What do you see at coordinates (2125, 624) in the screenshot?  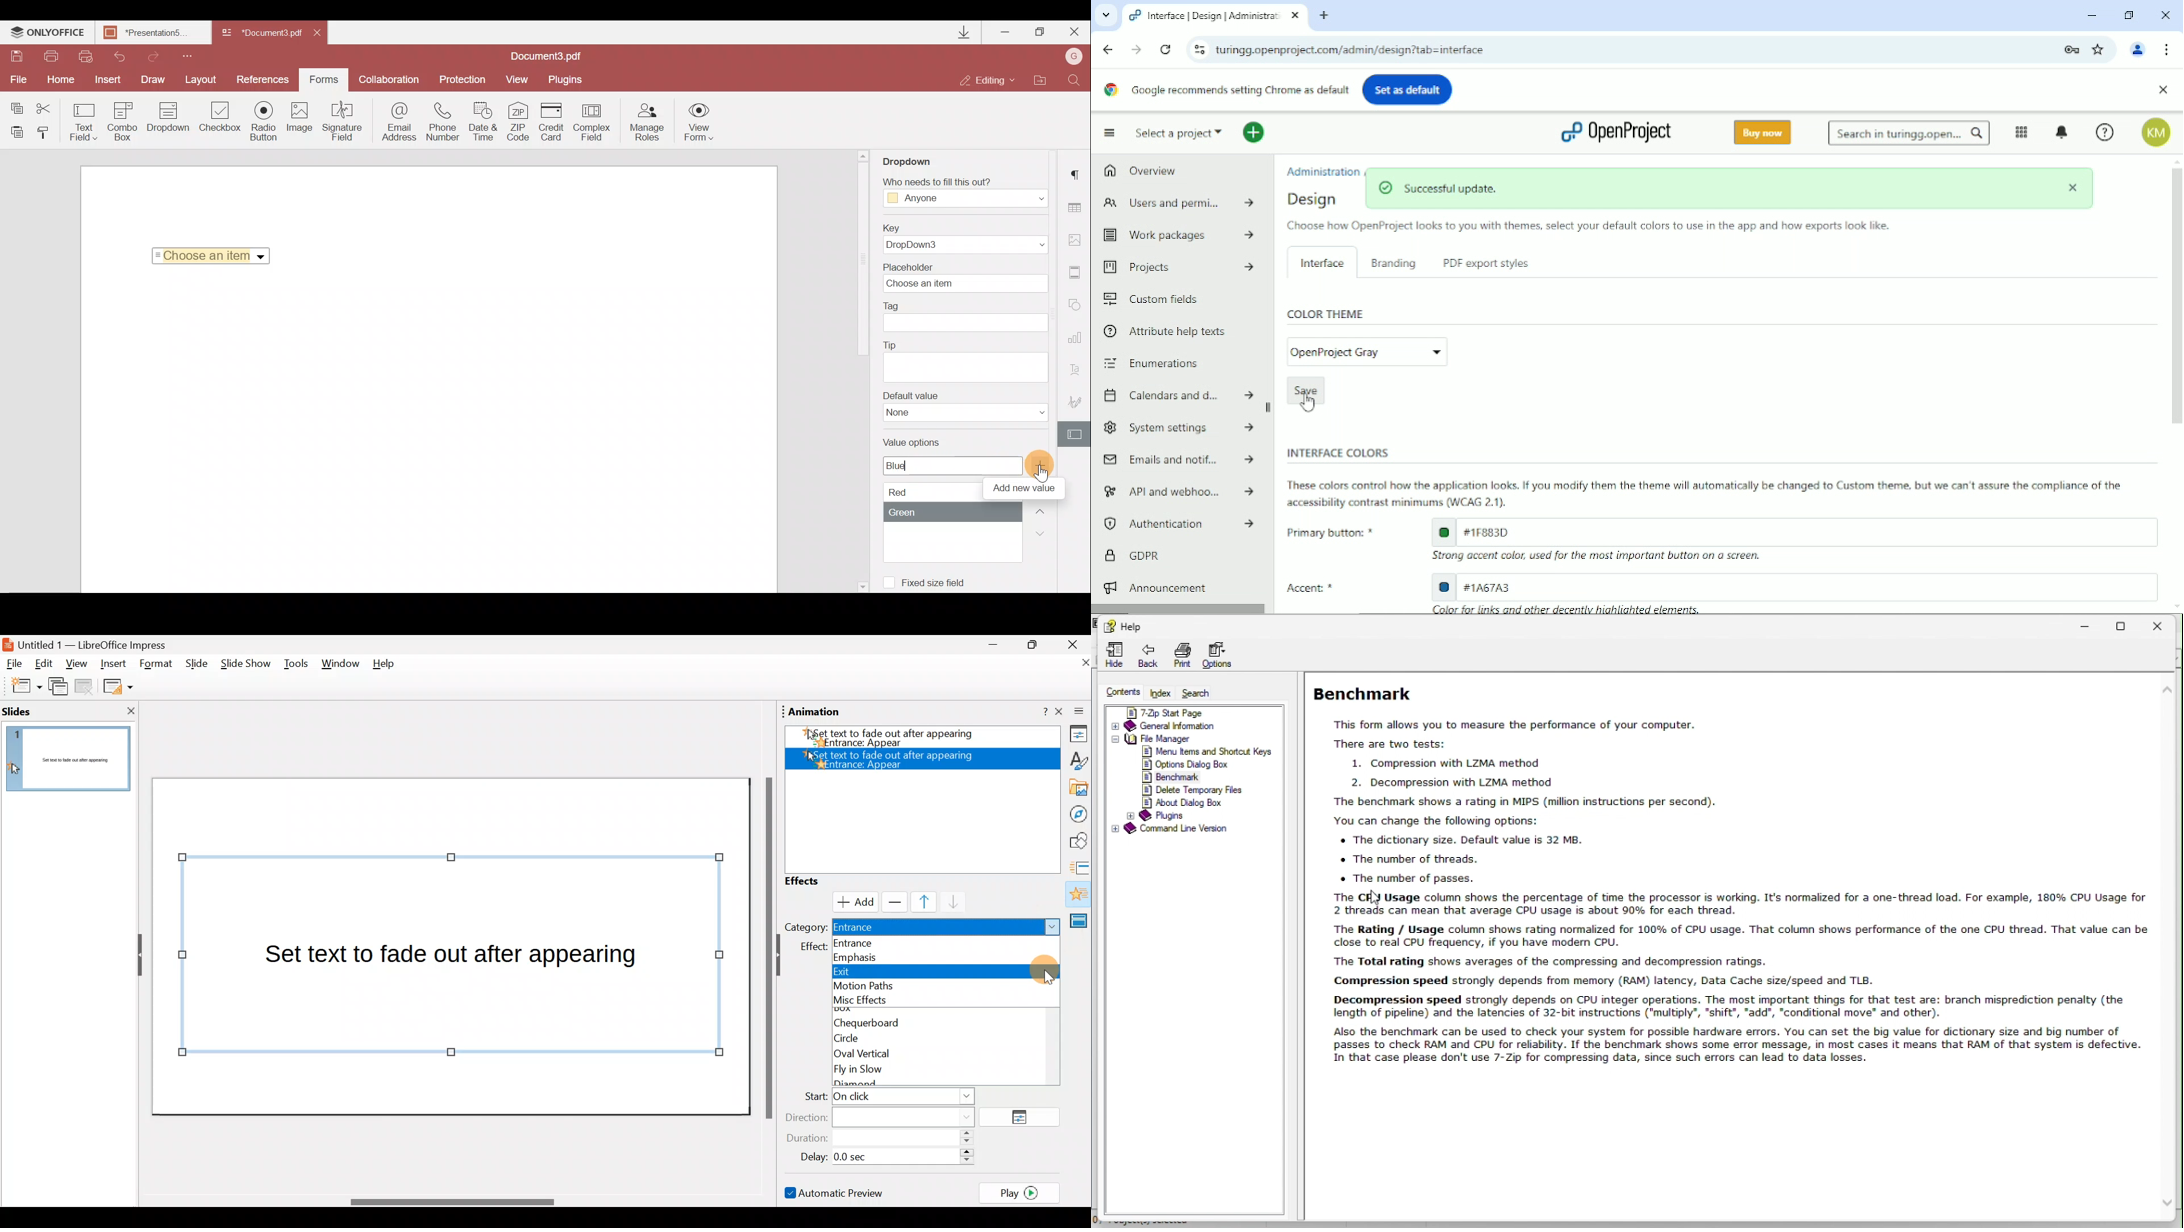 I see `restore` at bounding box center [2125, 624].